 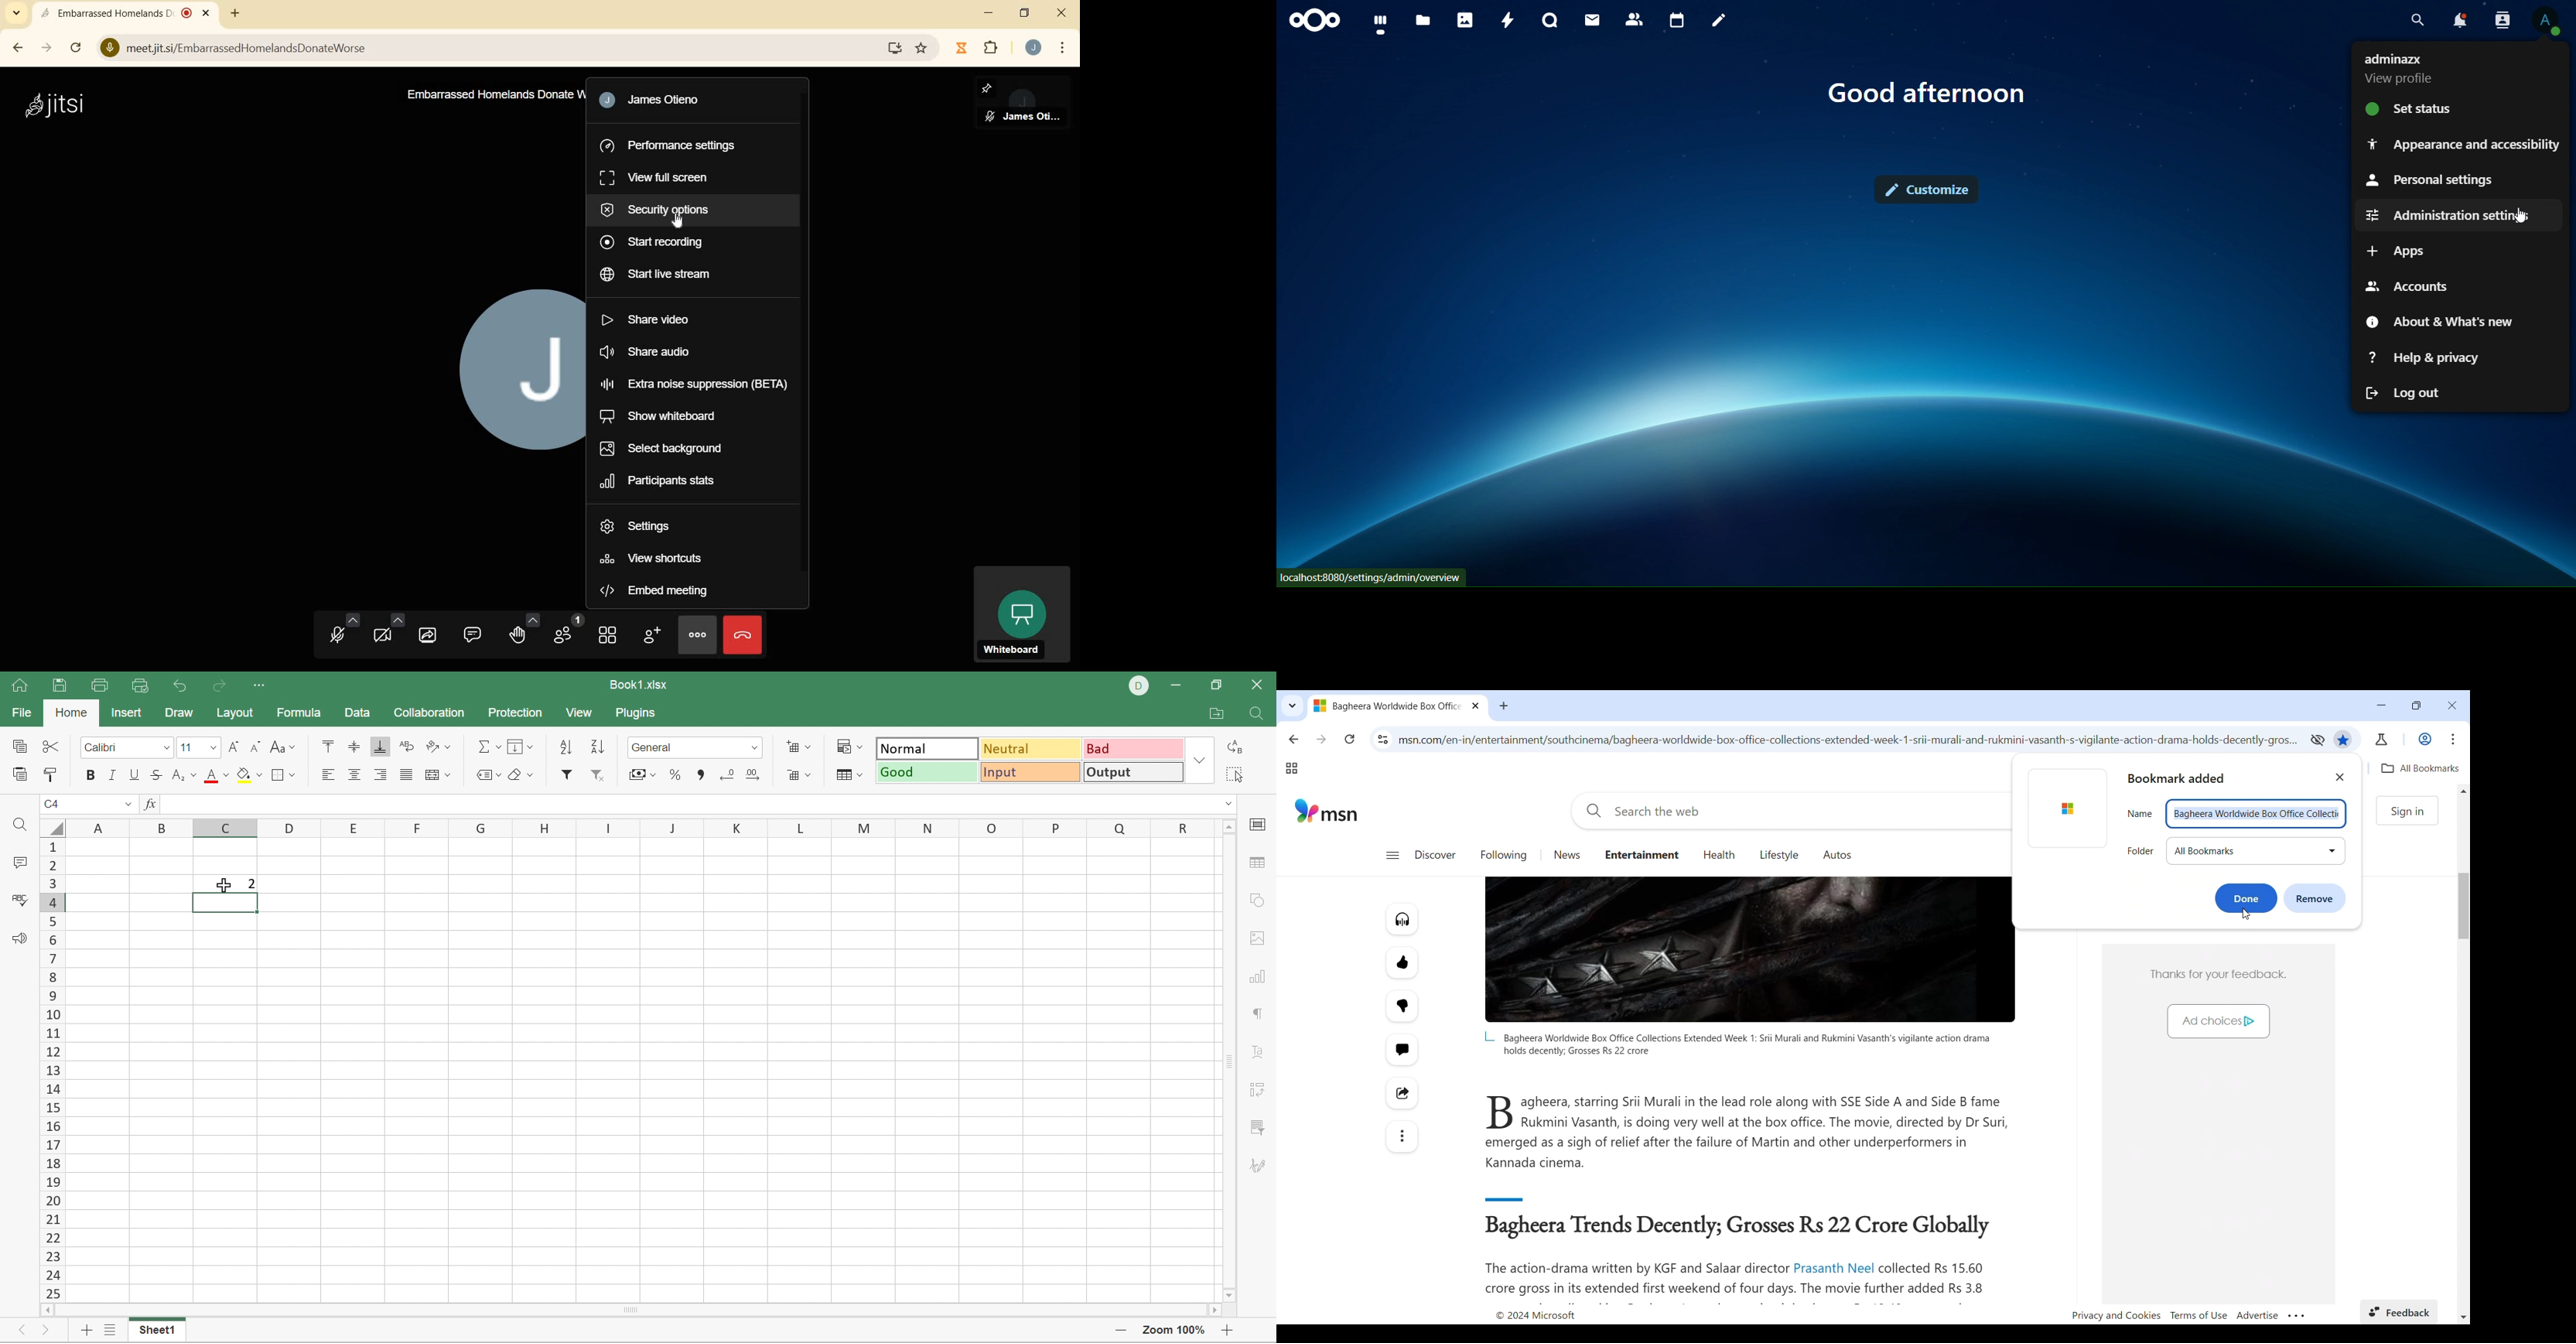 I want to click on Sign in, so click(x=2409, y=811).